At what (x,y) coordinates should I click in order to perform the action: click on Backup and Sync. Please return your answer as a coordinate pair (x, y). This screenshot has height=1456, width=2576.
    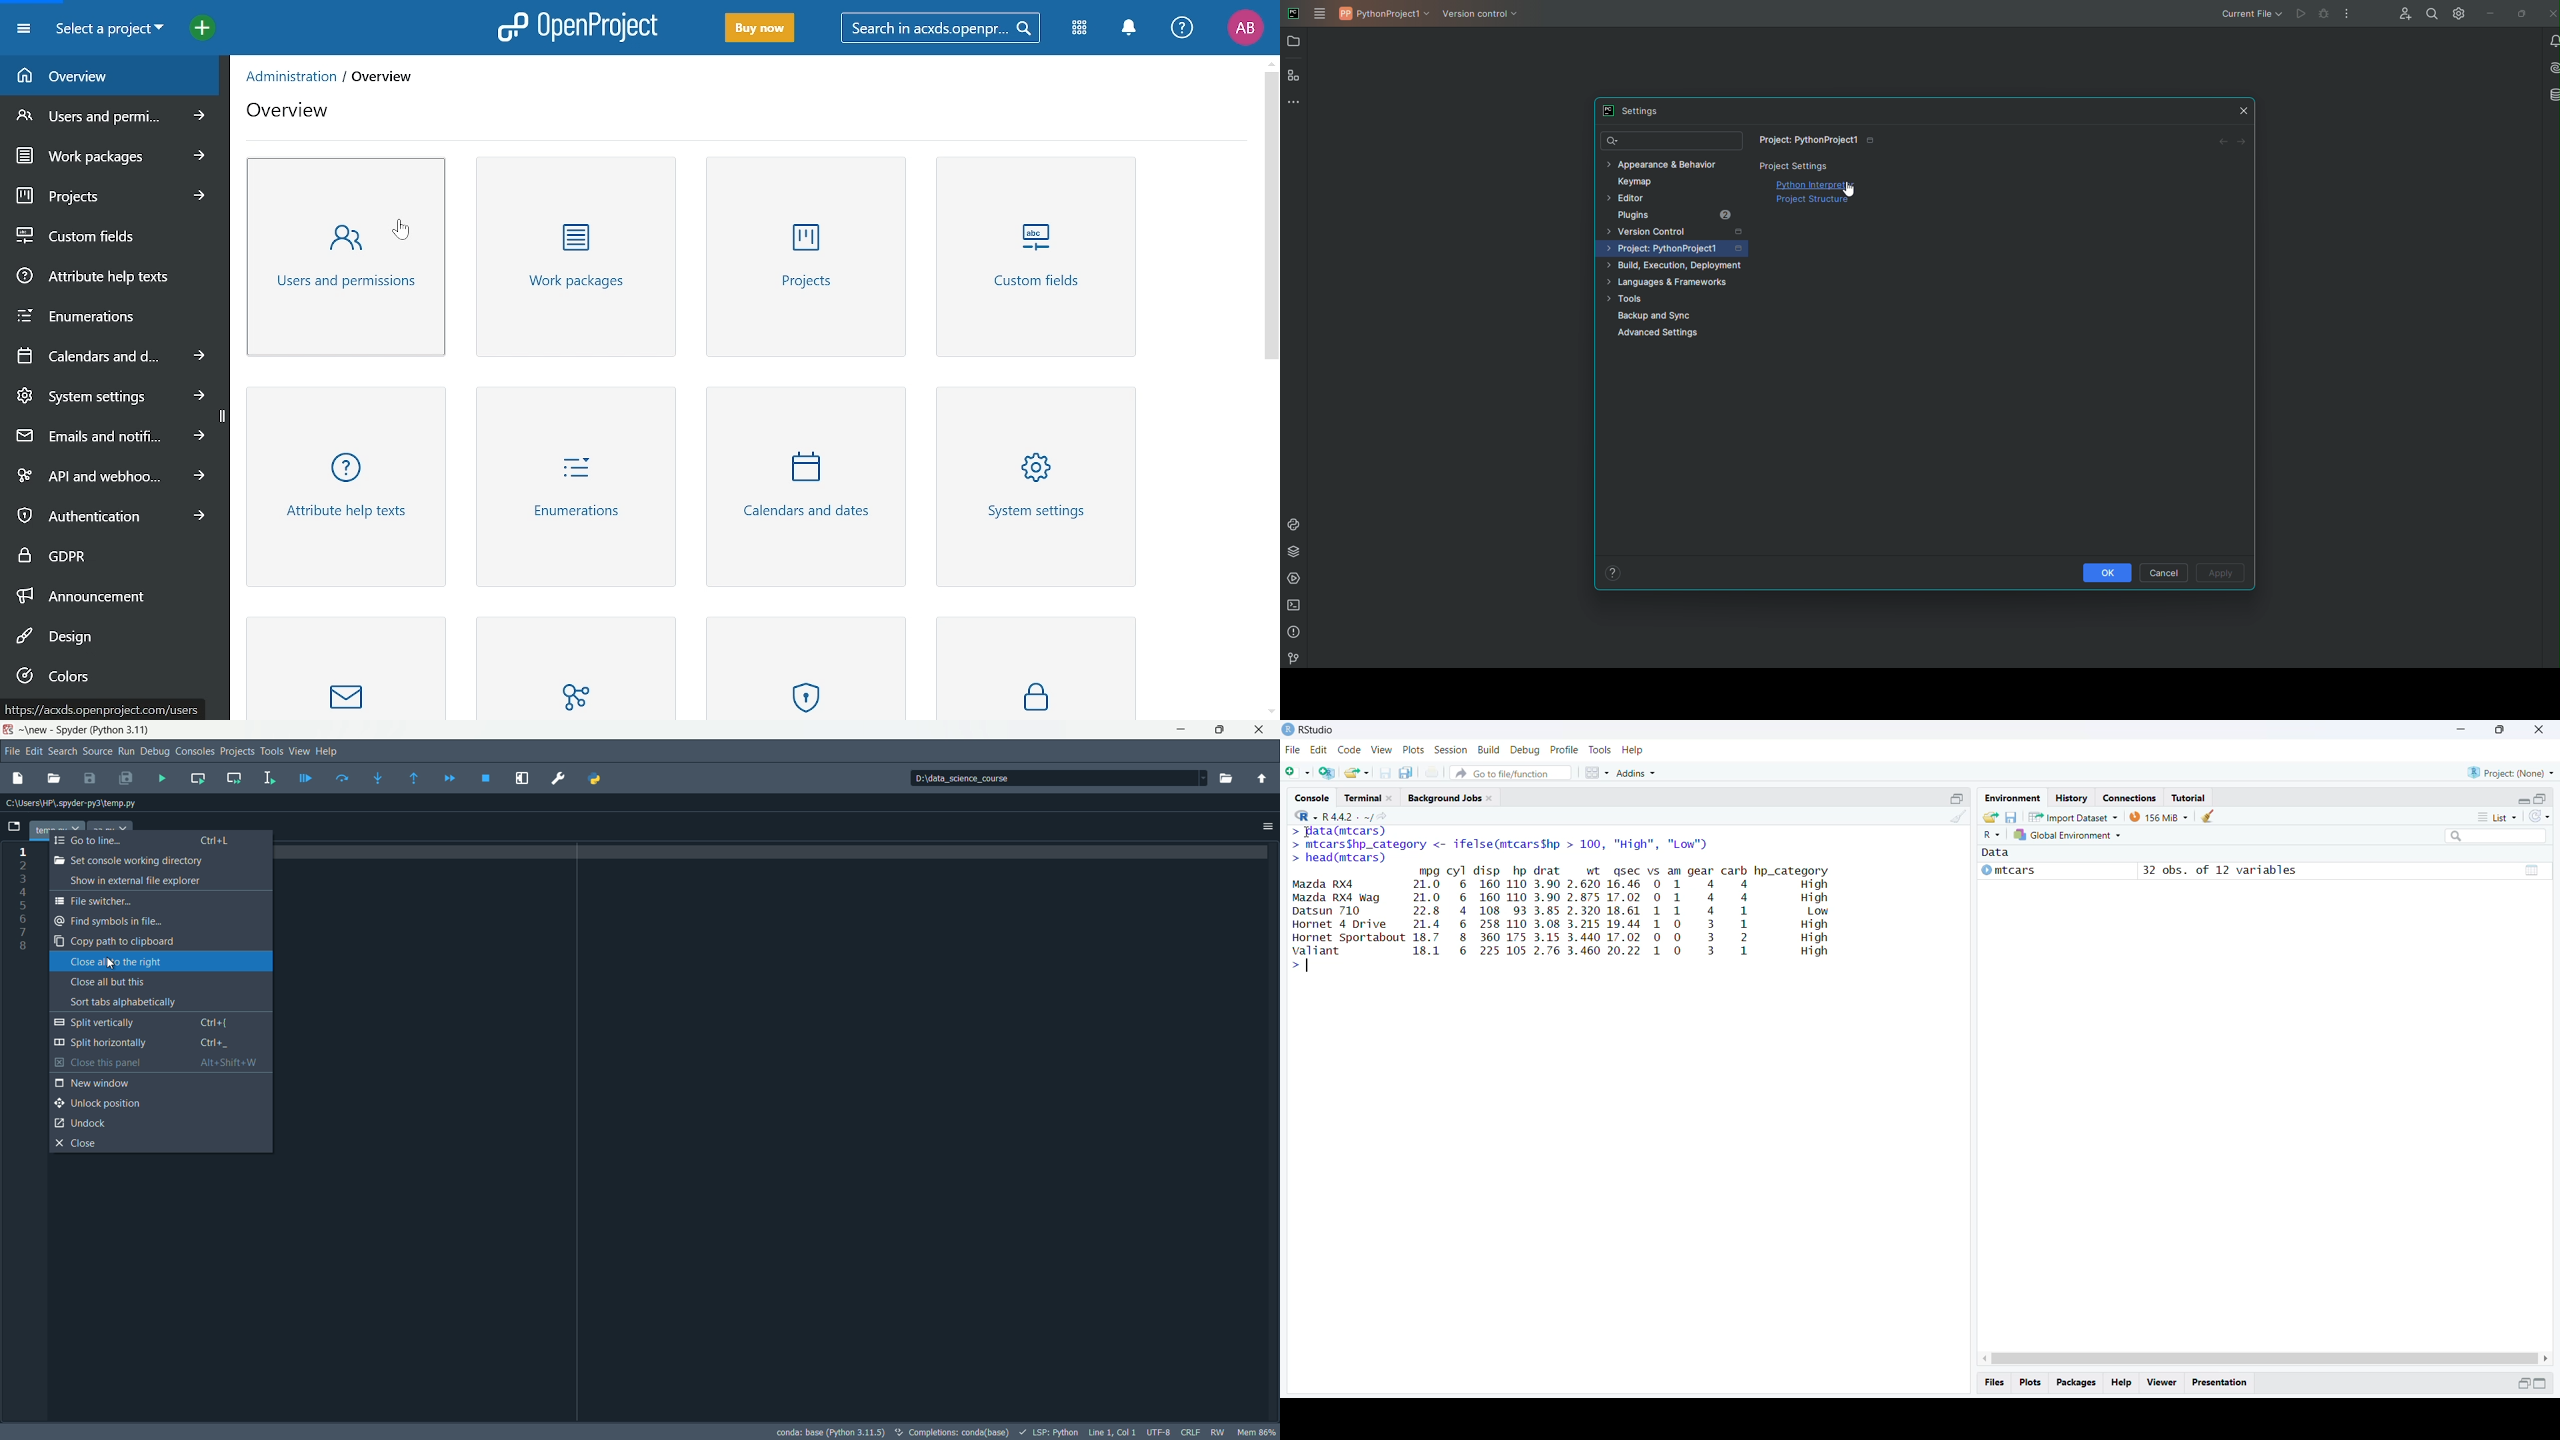
    Looking at the image, I should click on (1655, 316).